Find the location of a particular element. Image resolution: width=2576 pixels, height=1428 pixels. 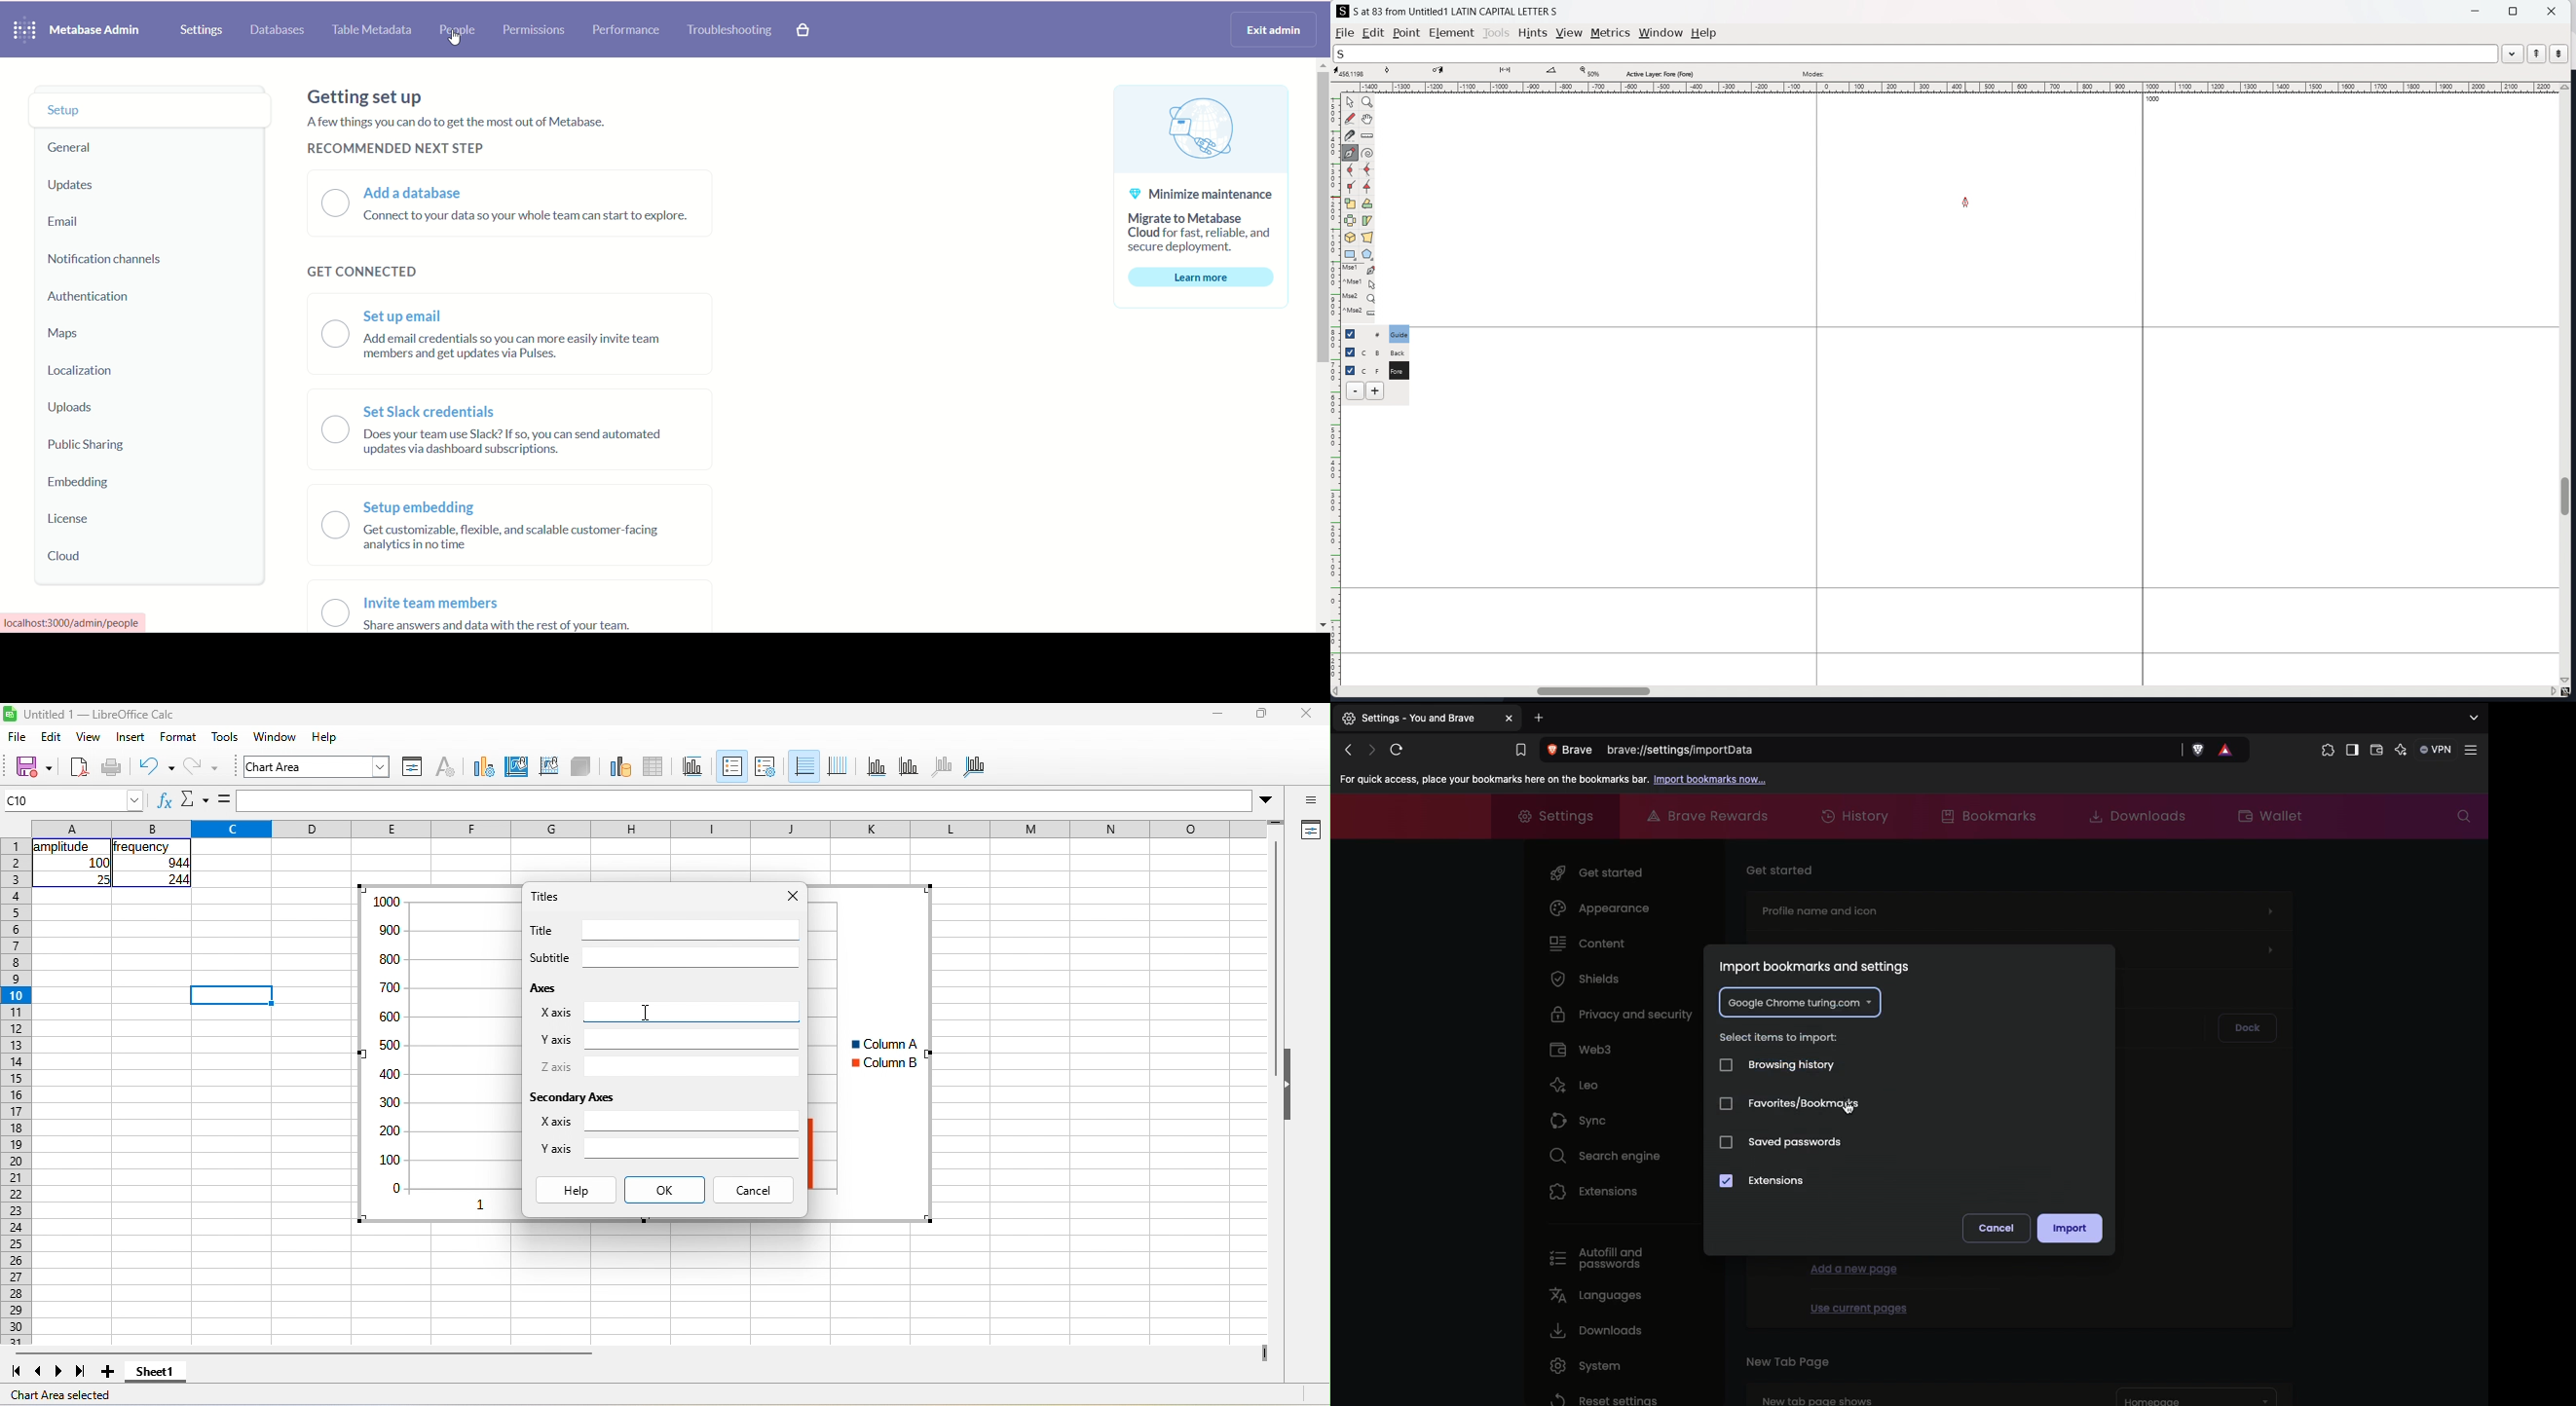

fx is located at coordinates (166, 799).